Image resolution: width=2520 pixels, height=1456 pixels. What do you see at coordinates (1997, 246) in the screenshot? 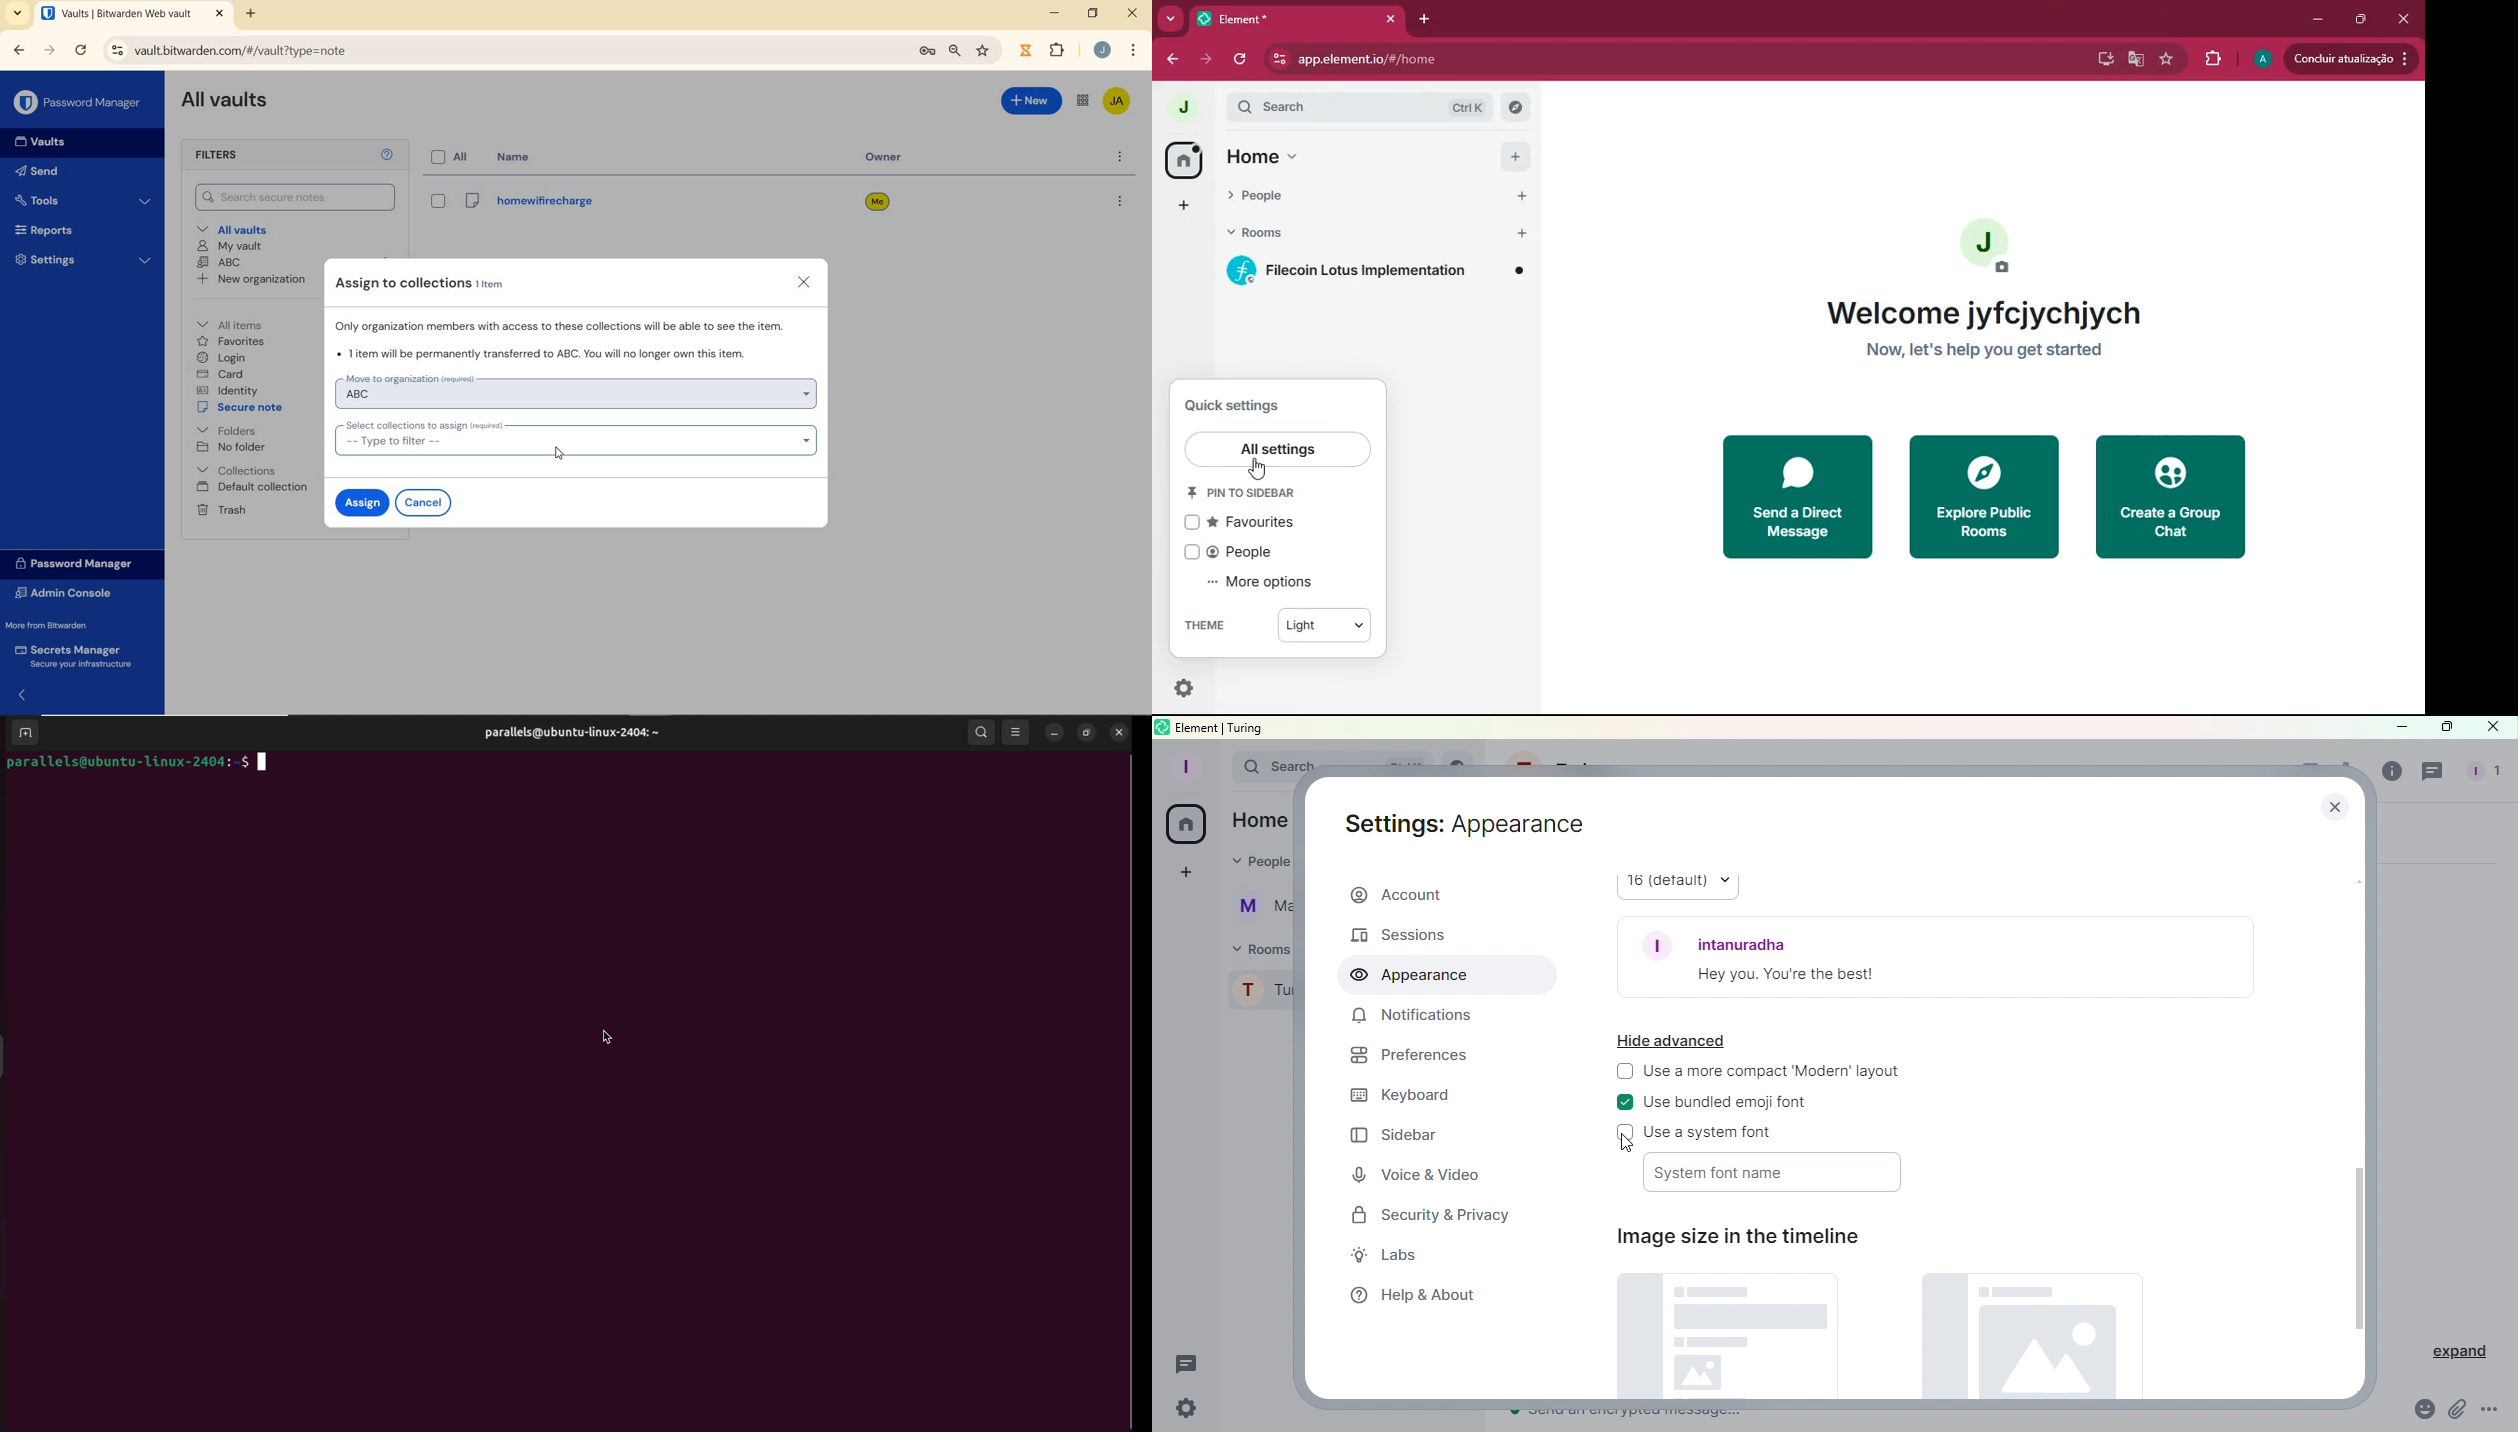
I see `profile picture` at bounding box center [1997, 246].